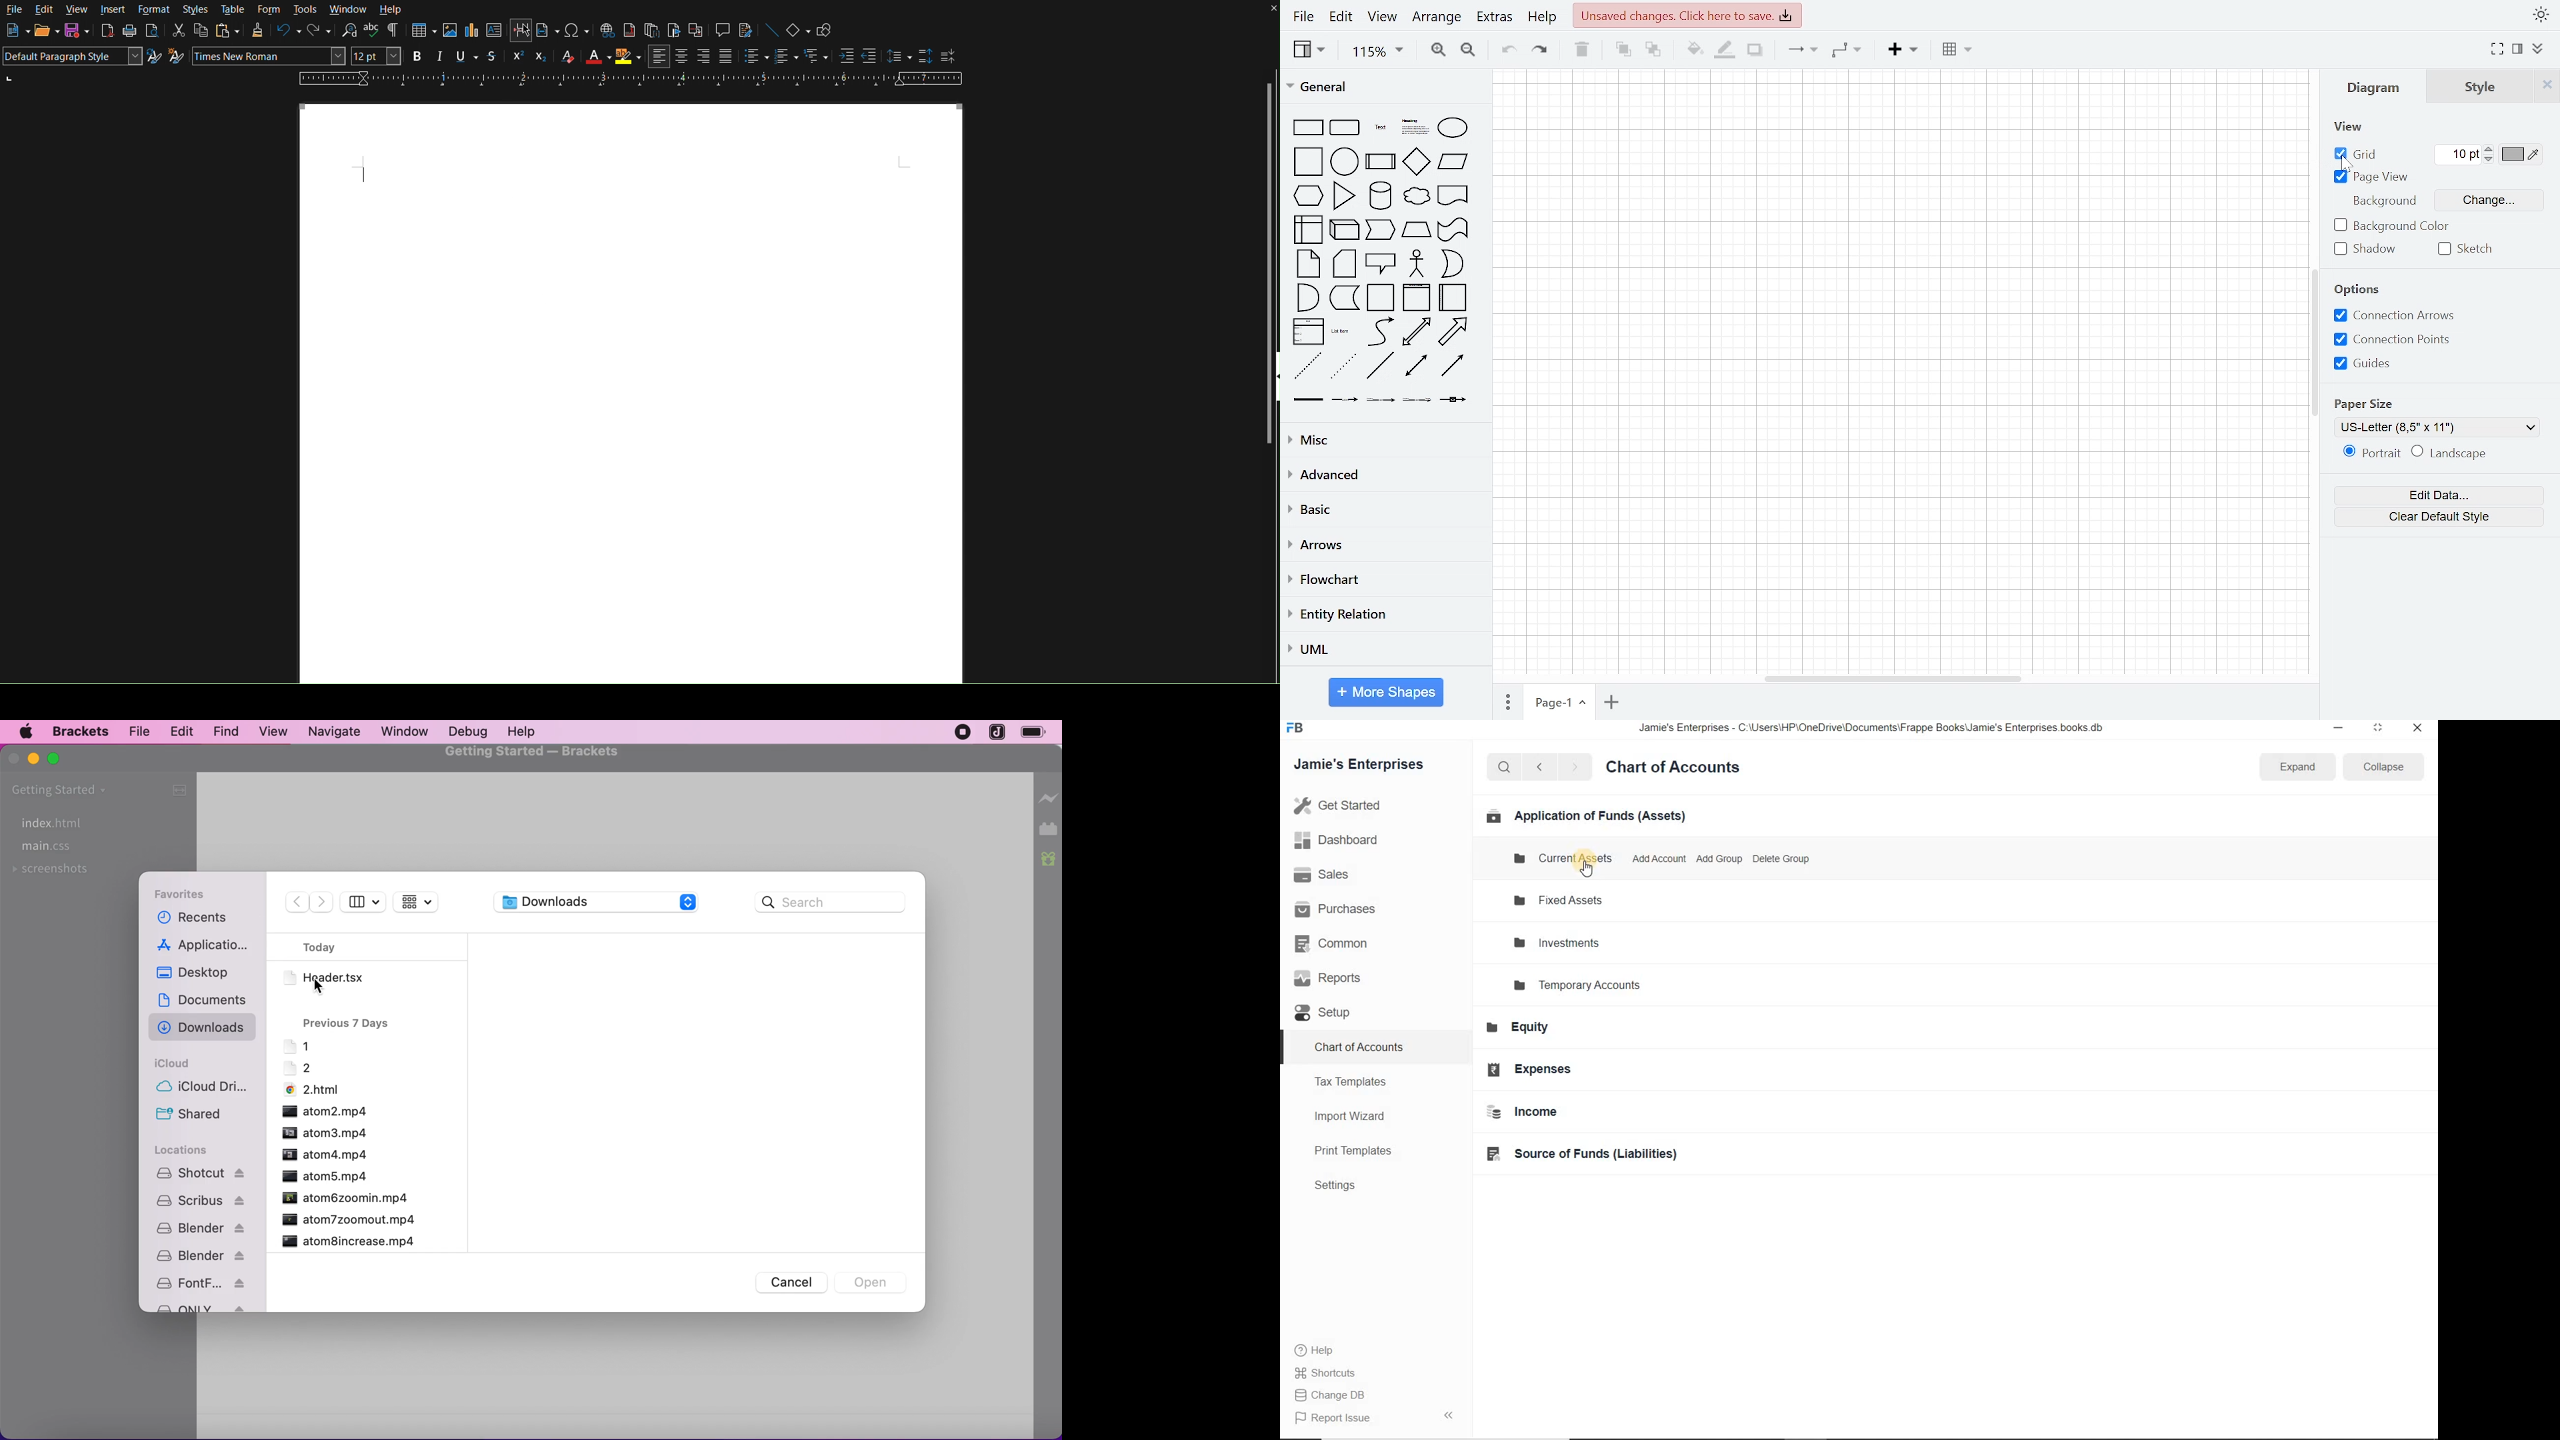  Describe the element at coordinates (1380, 367) in the screenshot. I see `line` at that location.